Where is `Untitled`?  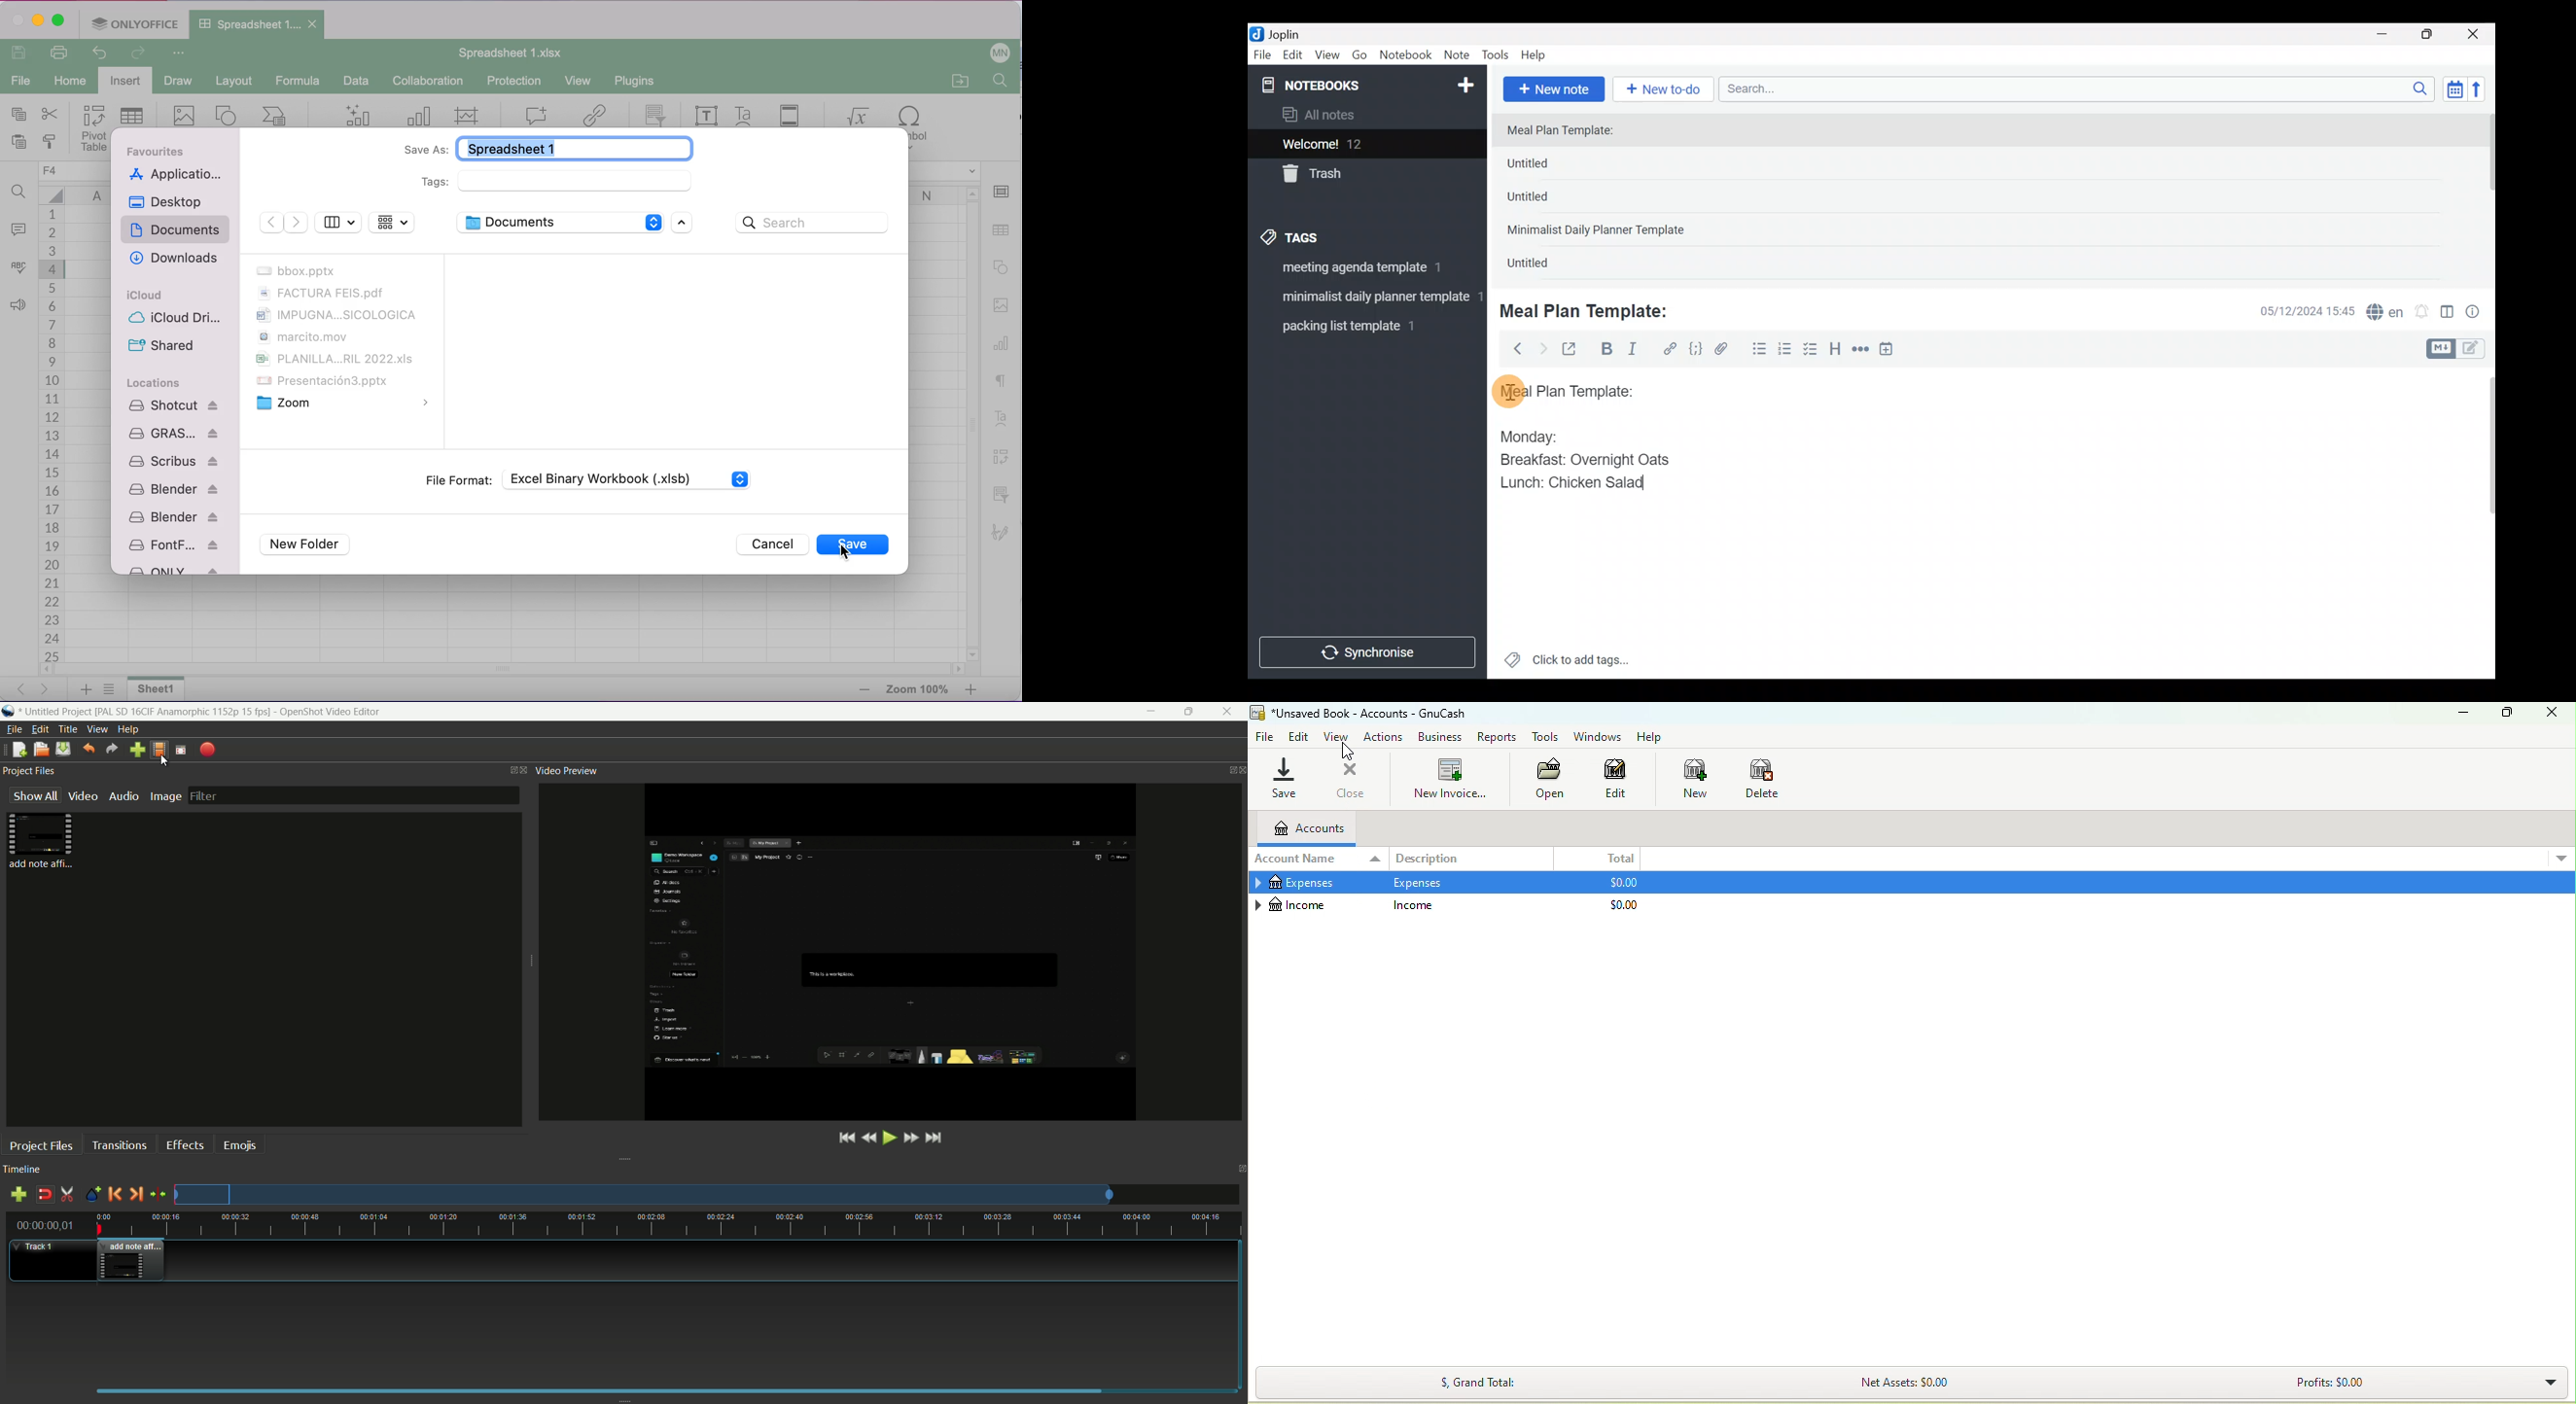
Untitled is located at coordinates (1549, 166).